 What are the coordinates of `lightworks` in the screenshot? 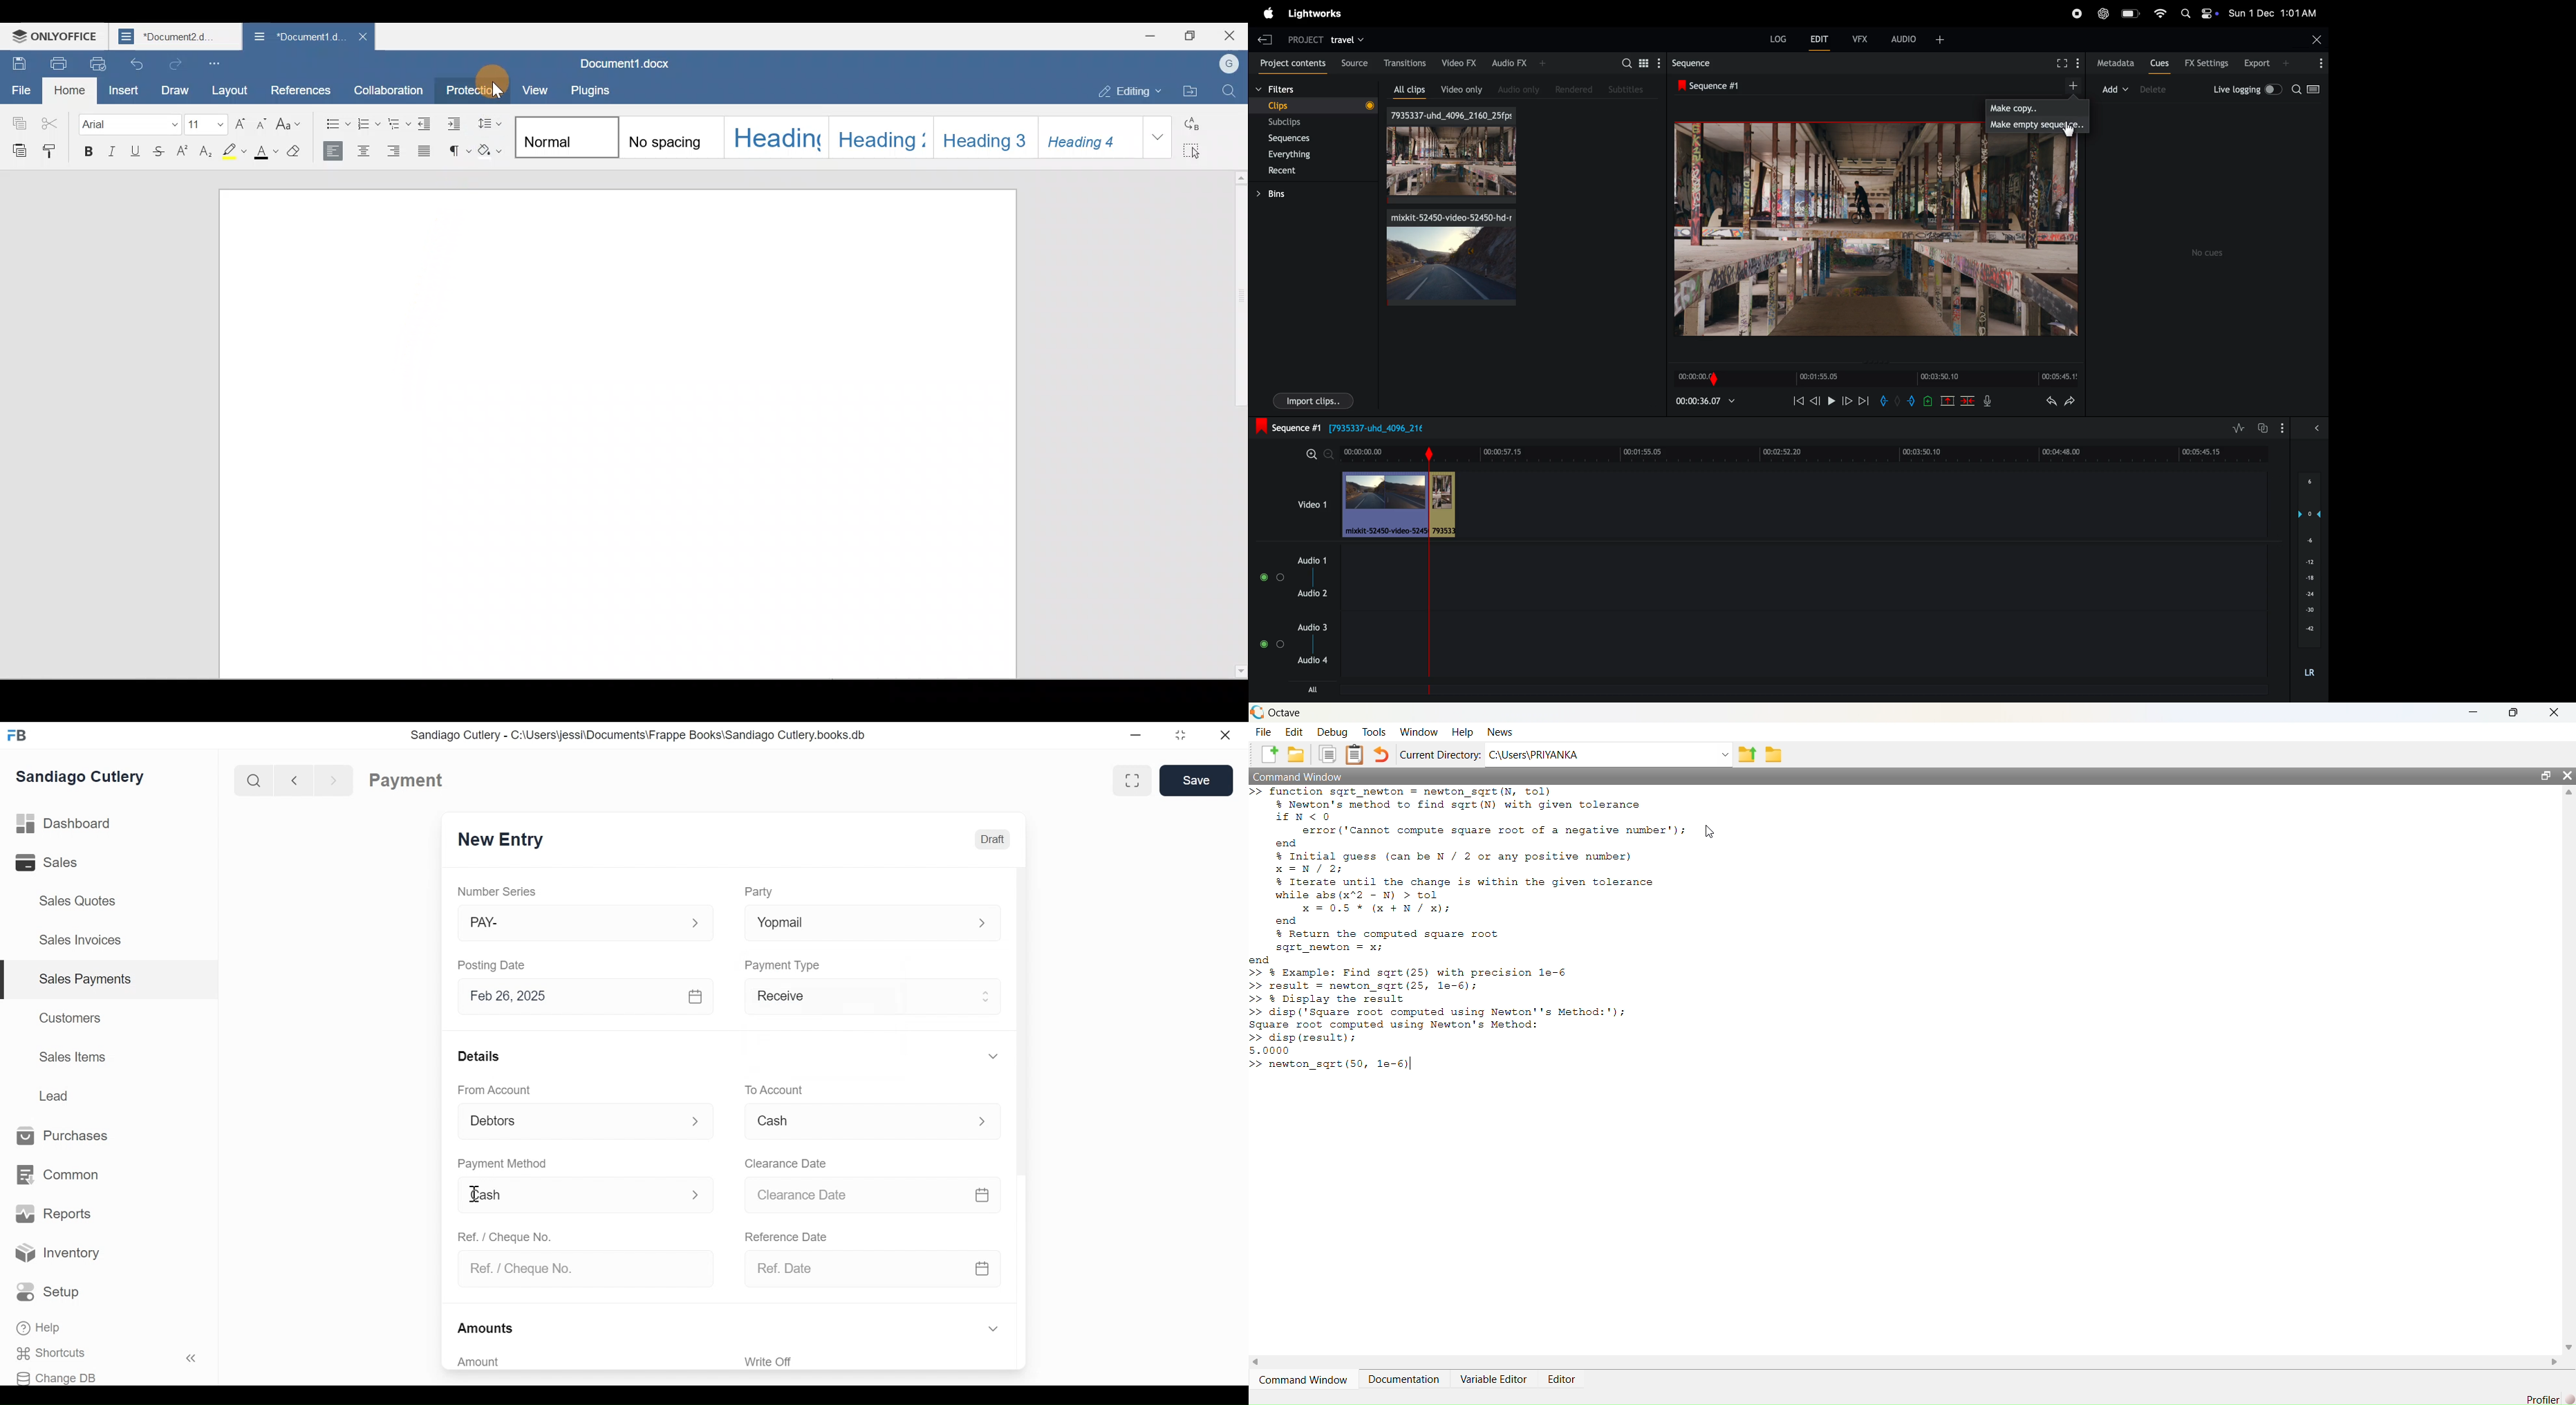 It's located at (1321, 13).